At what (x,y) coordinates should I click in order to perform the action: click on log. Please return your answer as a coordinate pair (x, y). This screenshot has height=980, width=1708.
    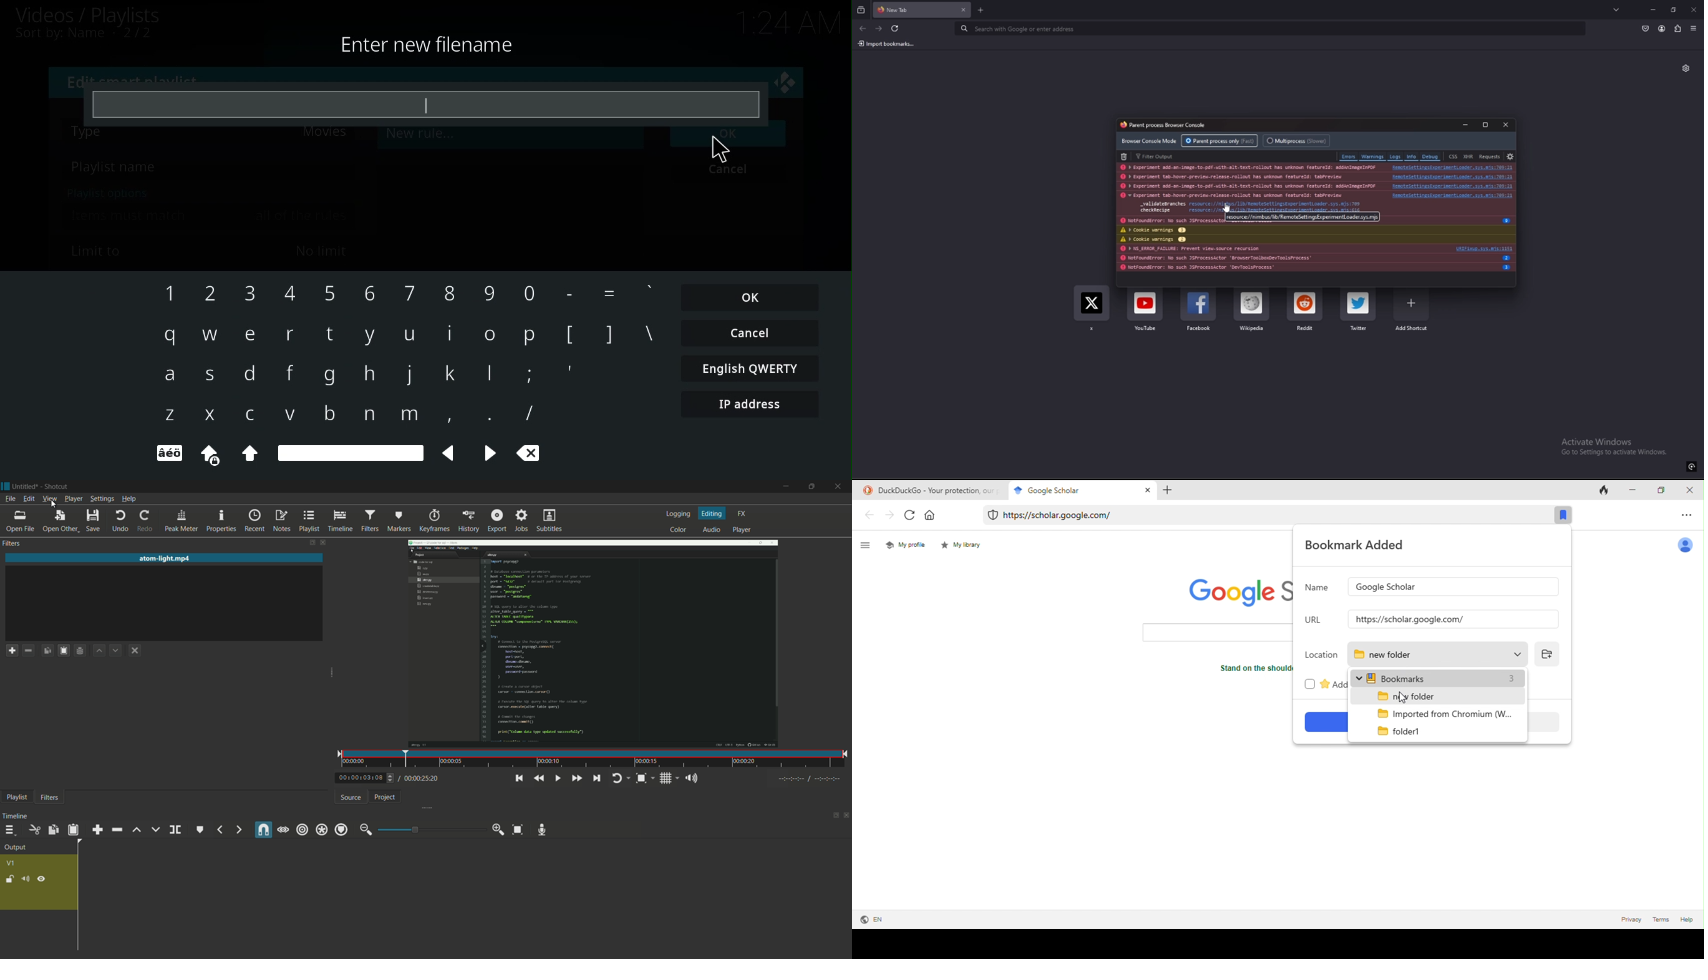
    Looking at the image, I should click on (1247, 186).